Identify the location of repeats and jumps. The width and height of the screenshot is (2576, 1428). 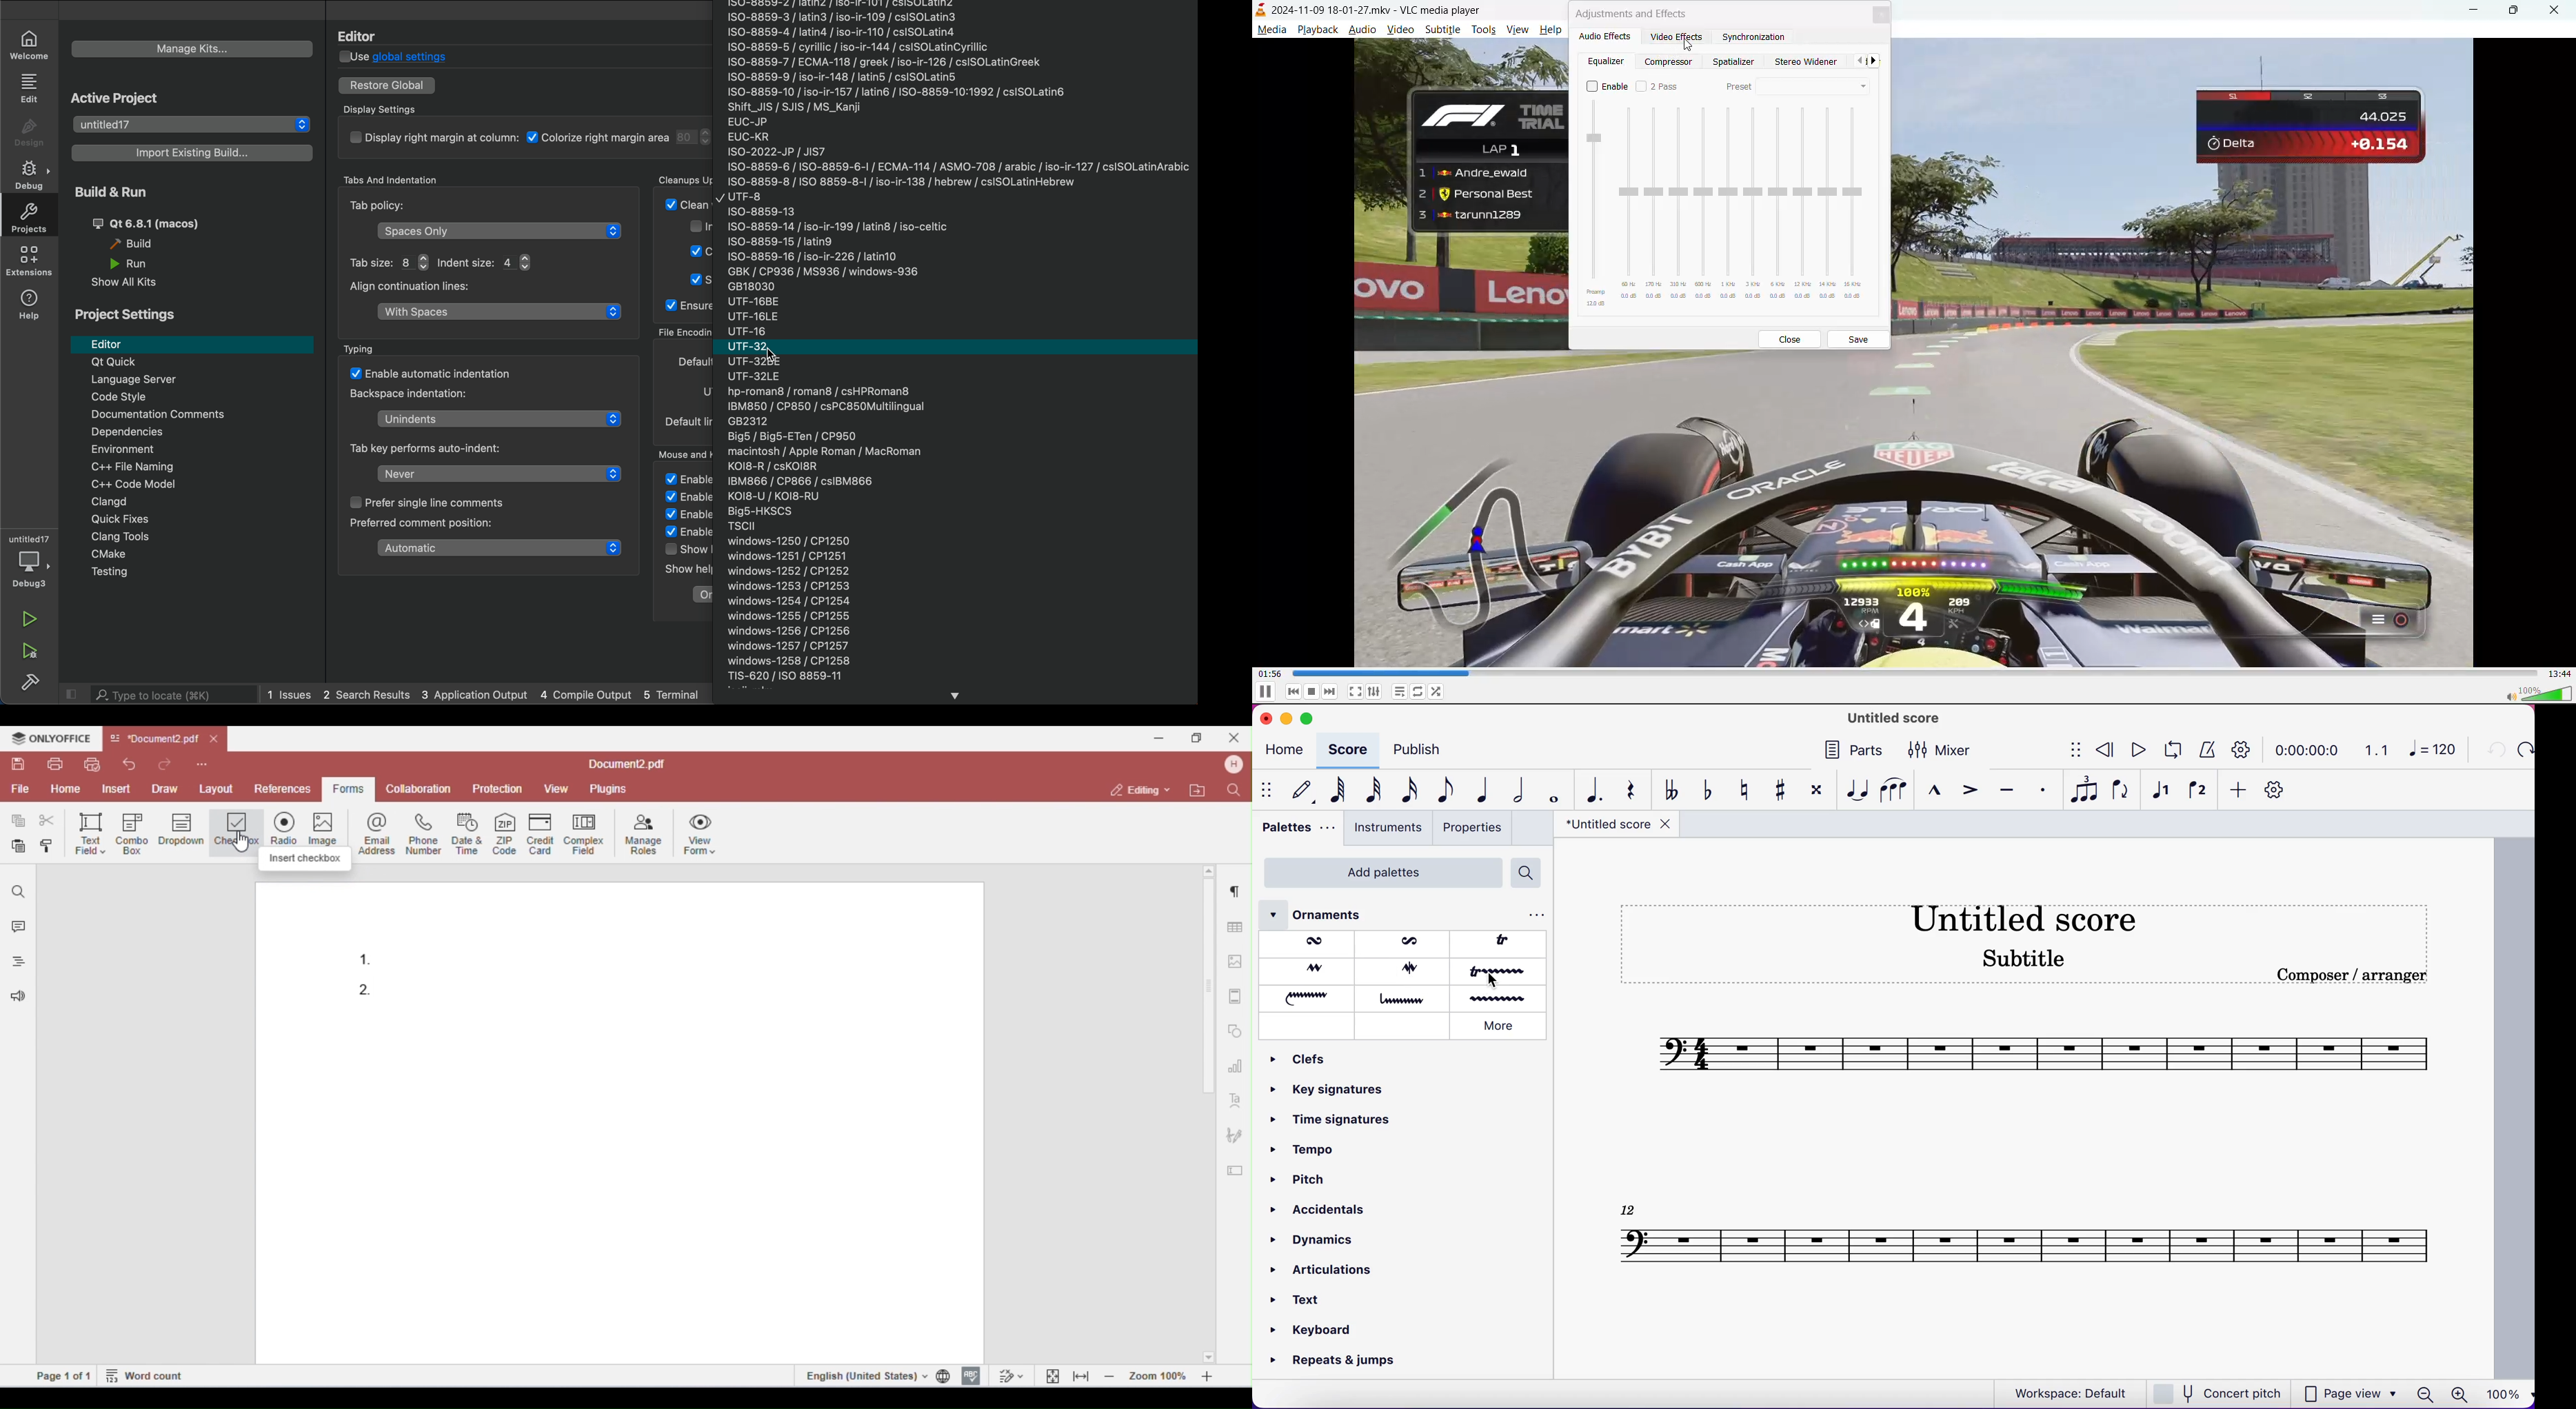
(1335, 1361).